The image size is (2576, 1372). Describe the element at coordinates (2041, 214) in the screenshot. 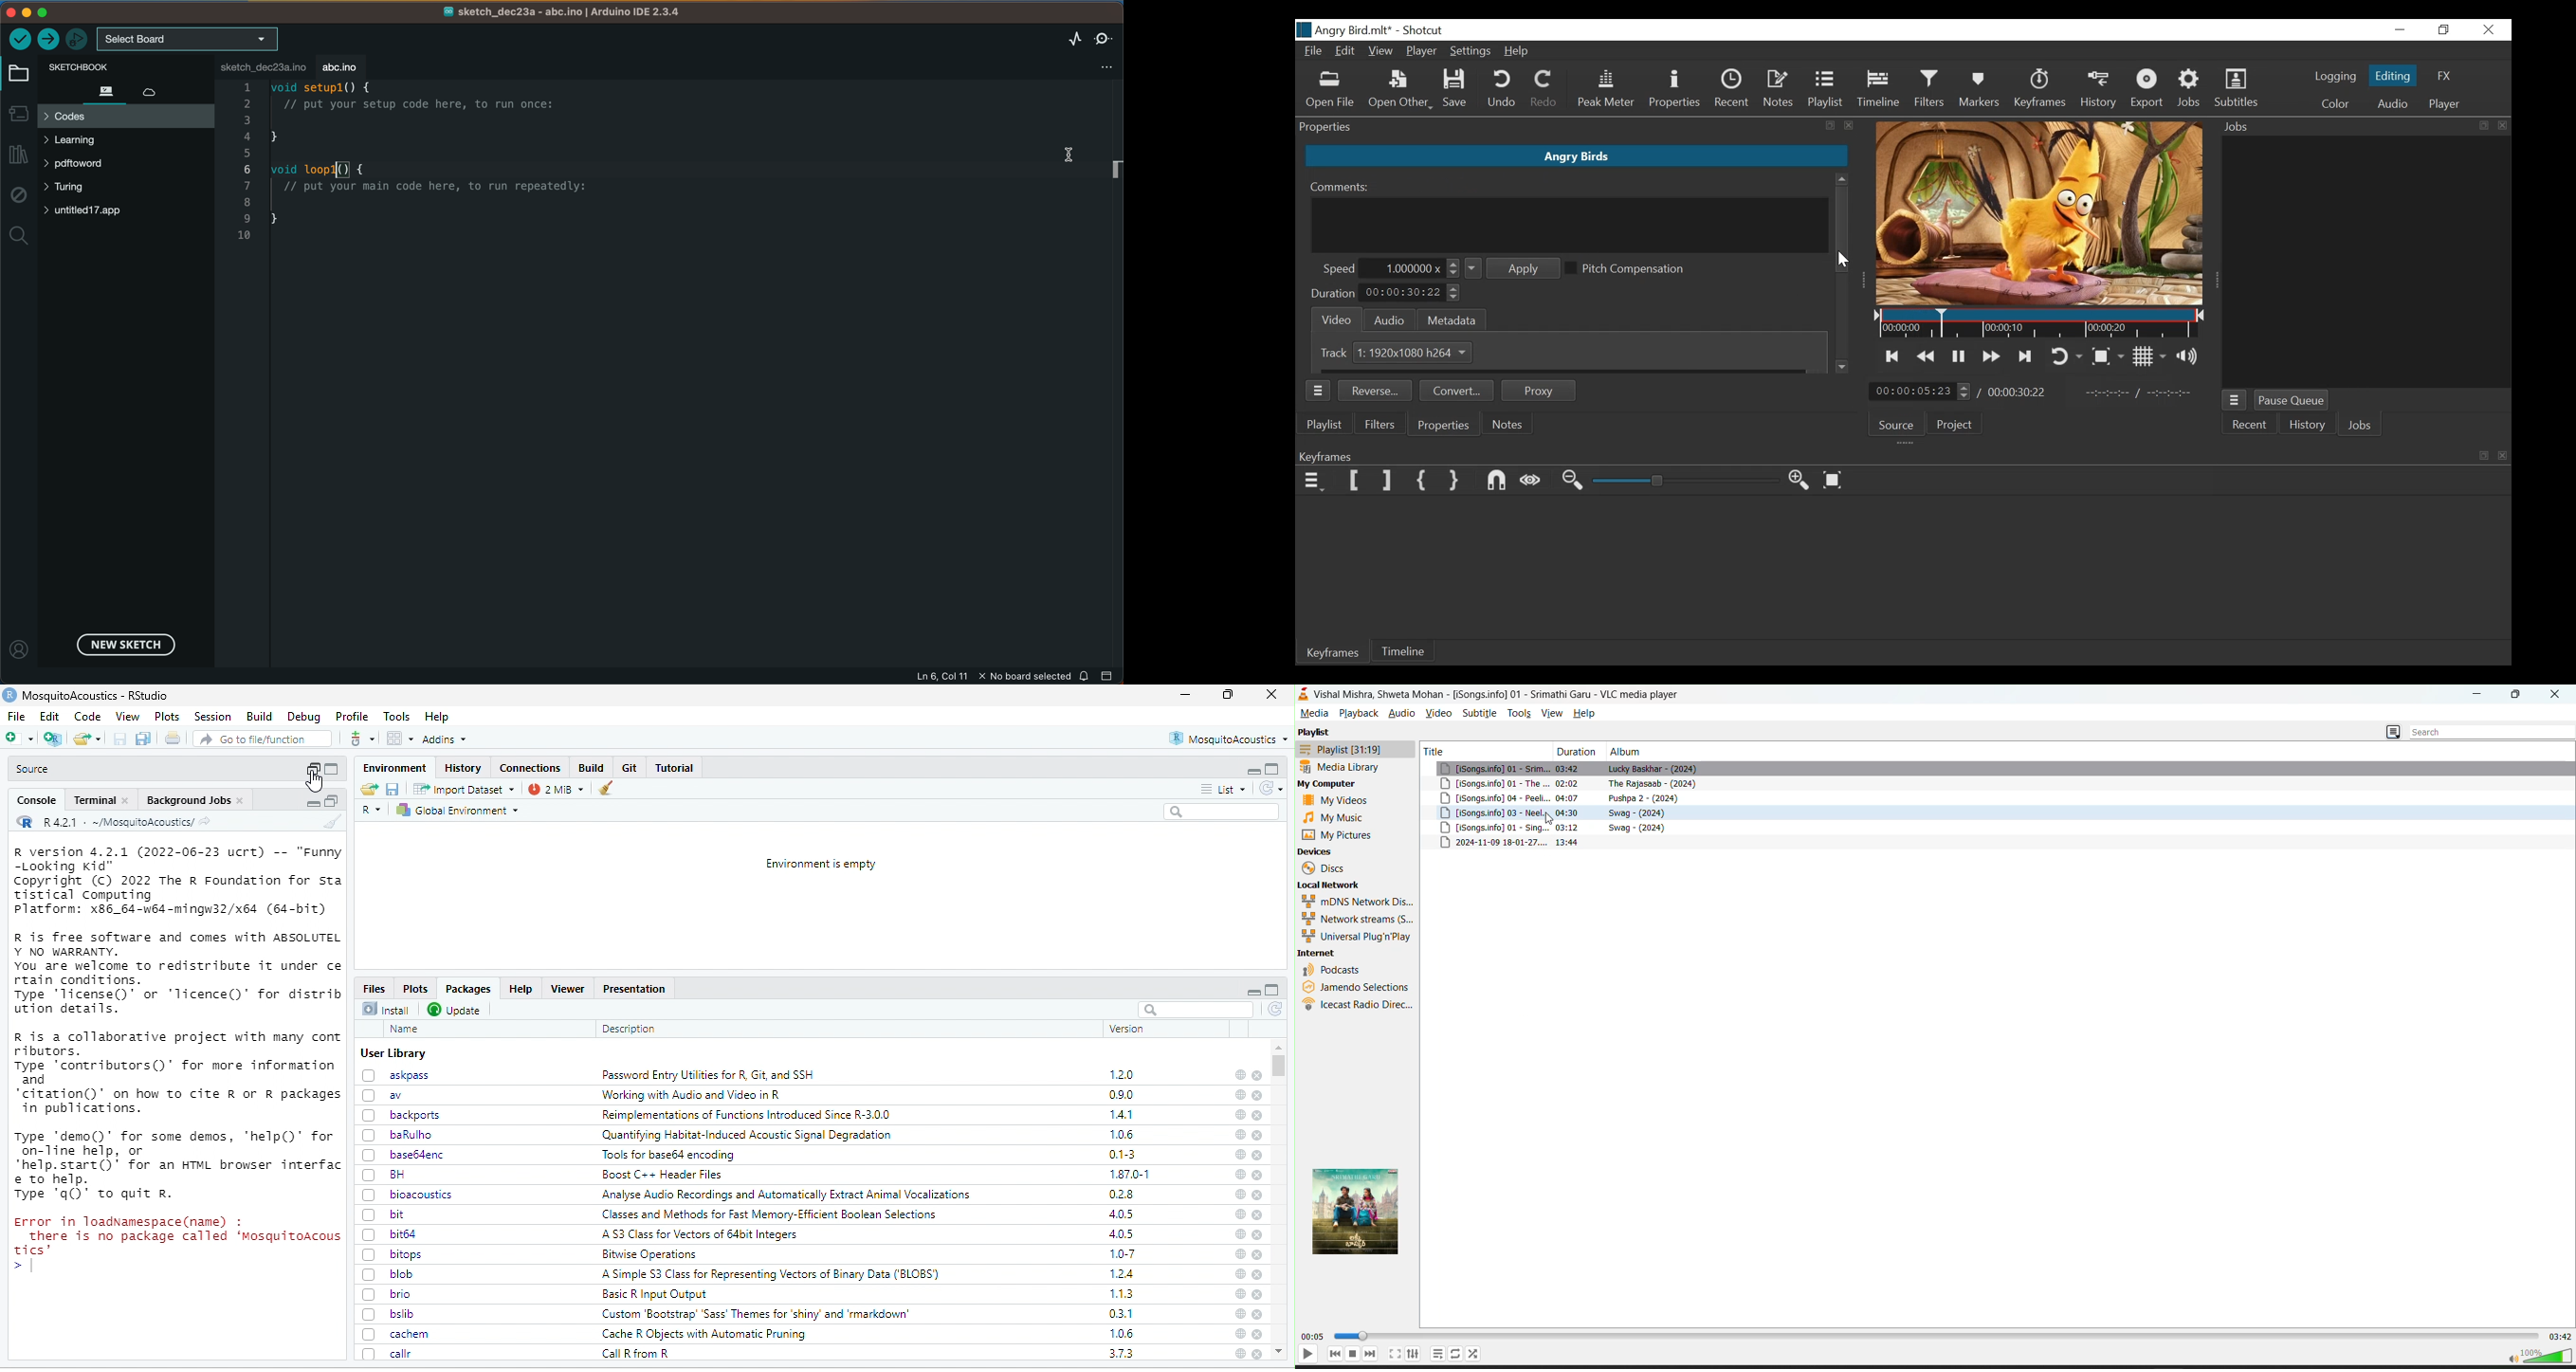

I see `Media Viewer` at that location.